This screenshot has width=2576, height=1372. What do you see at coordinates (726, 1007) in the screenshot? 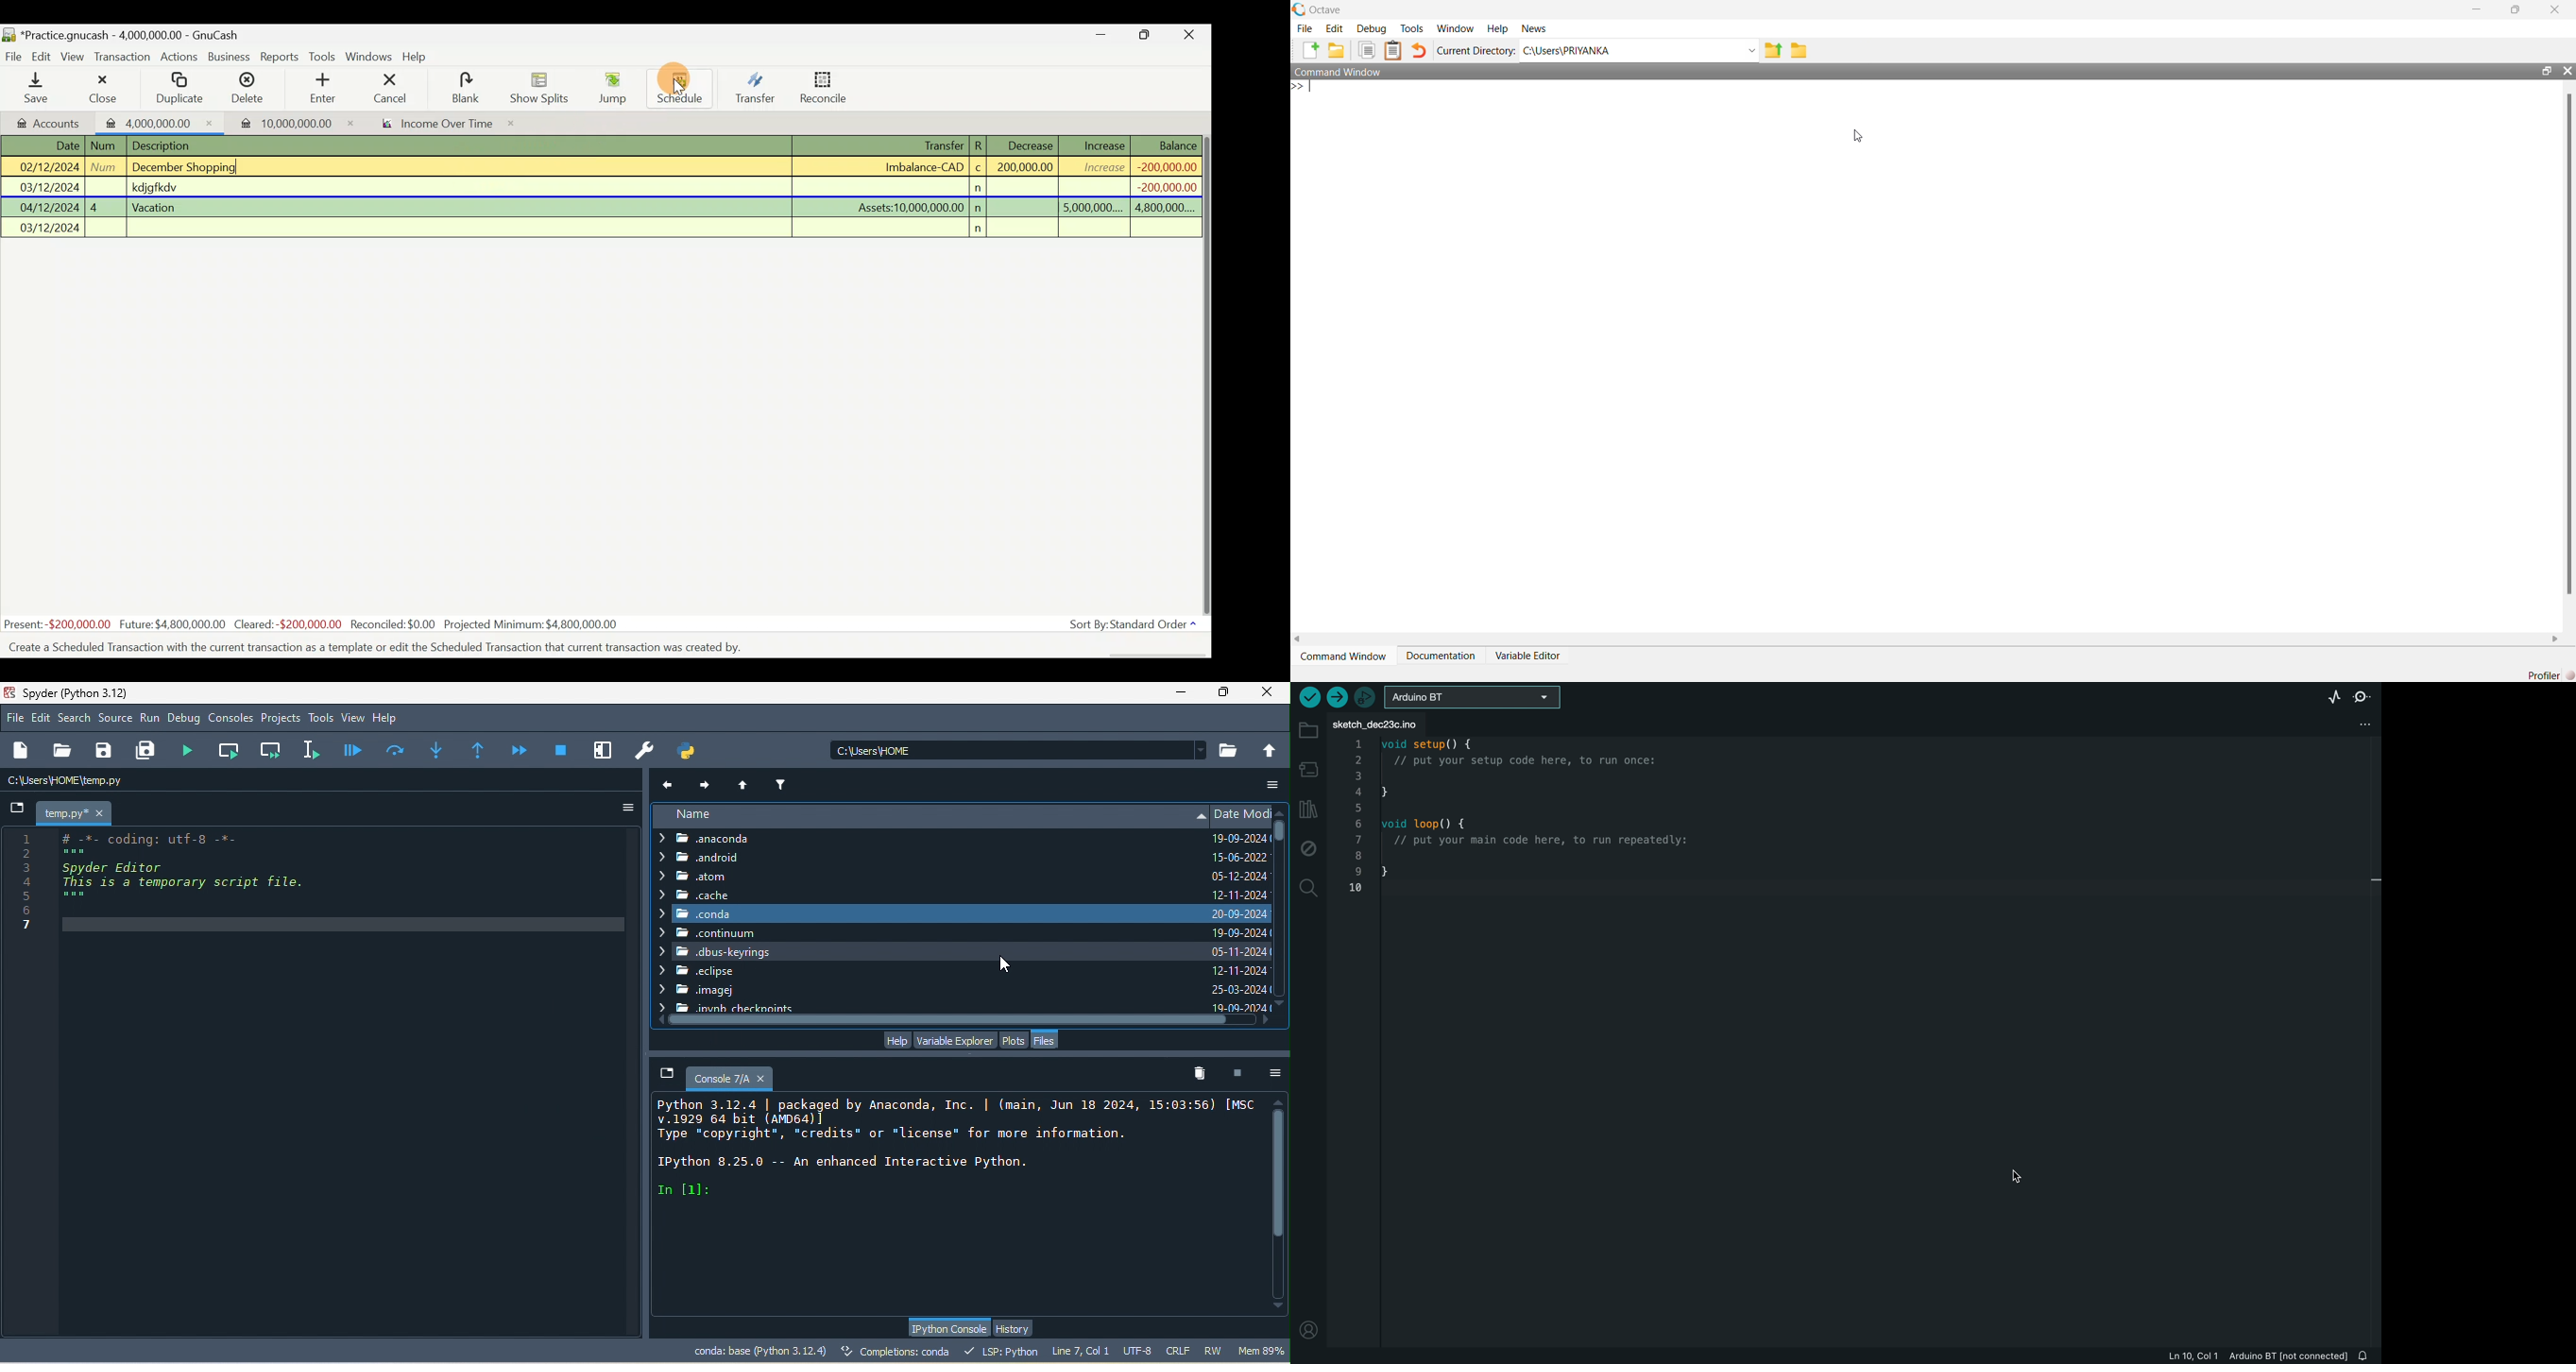
I see `checkpoints` at bounding box center [726, 1007].